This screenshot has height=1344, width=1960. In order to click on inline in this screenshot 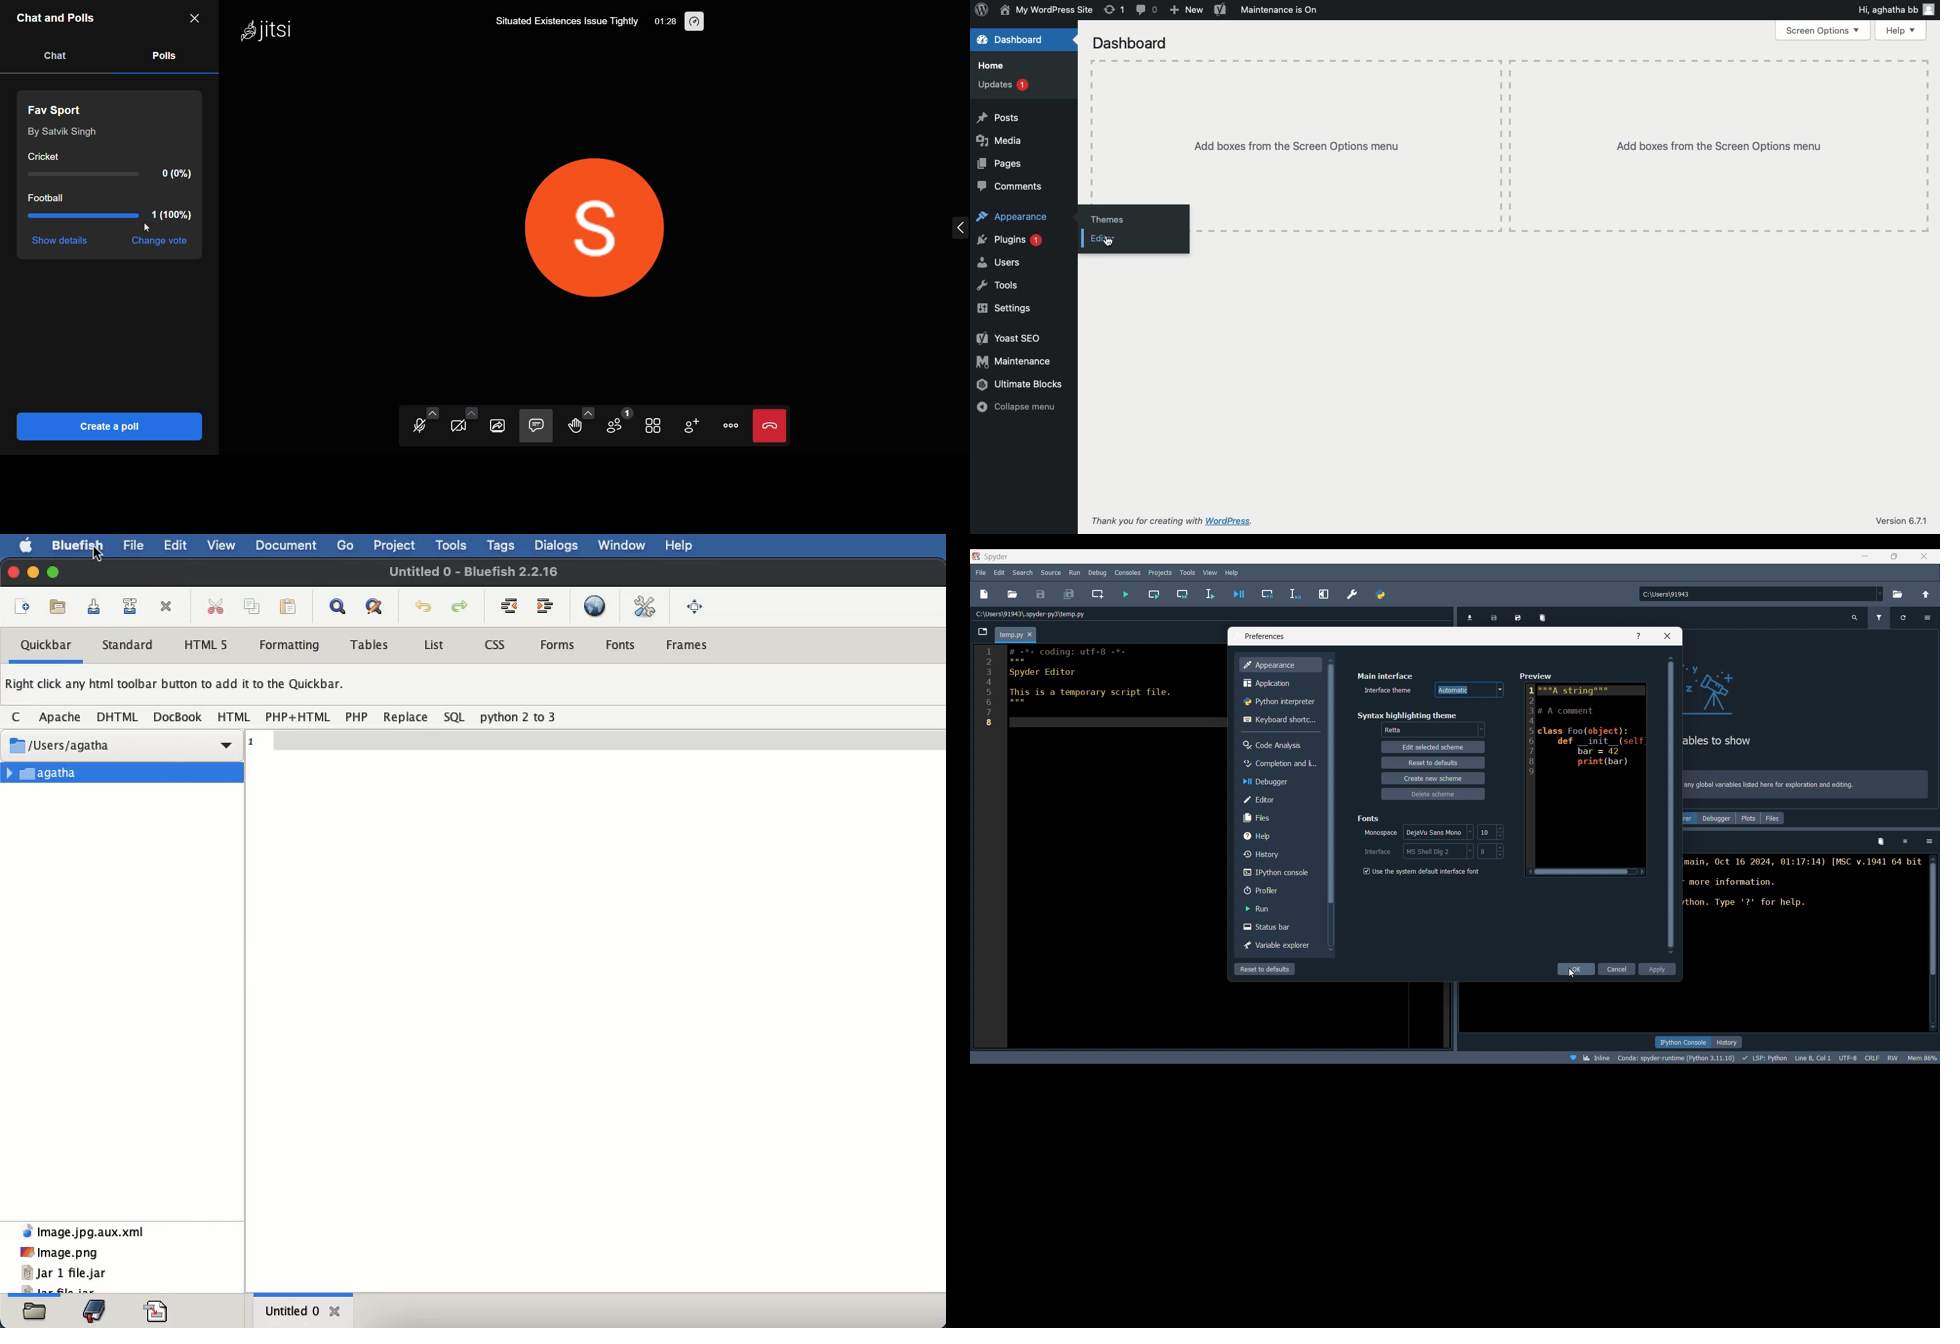, I will do `click(1586, 1057)`.